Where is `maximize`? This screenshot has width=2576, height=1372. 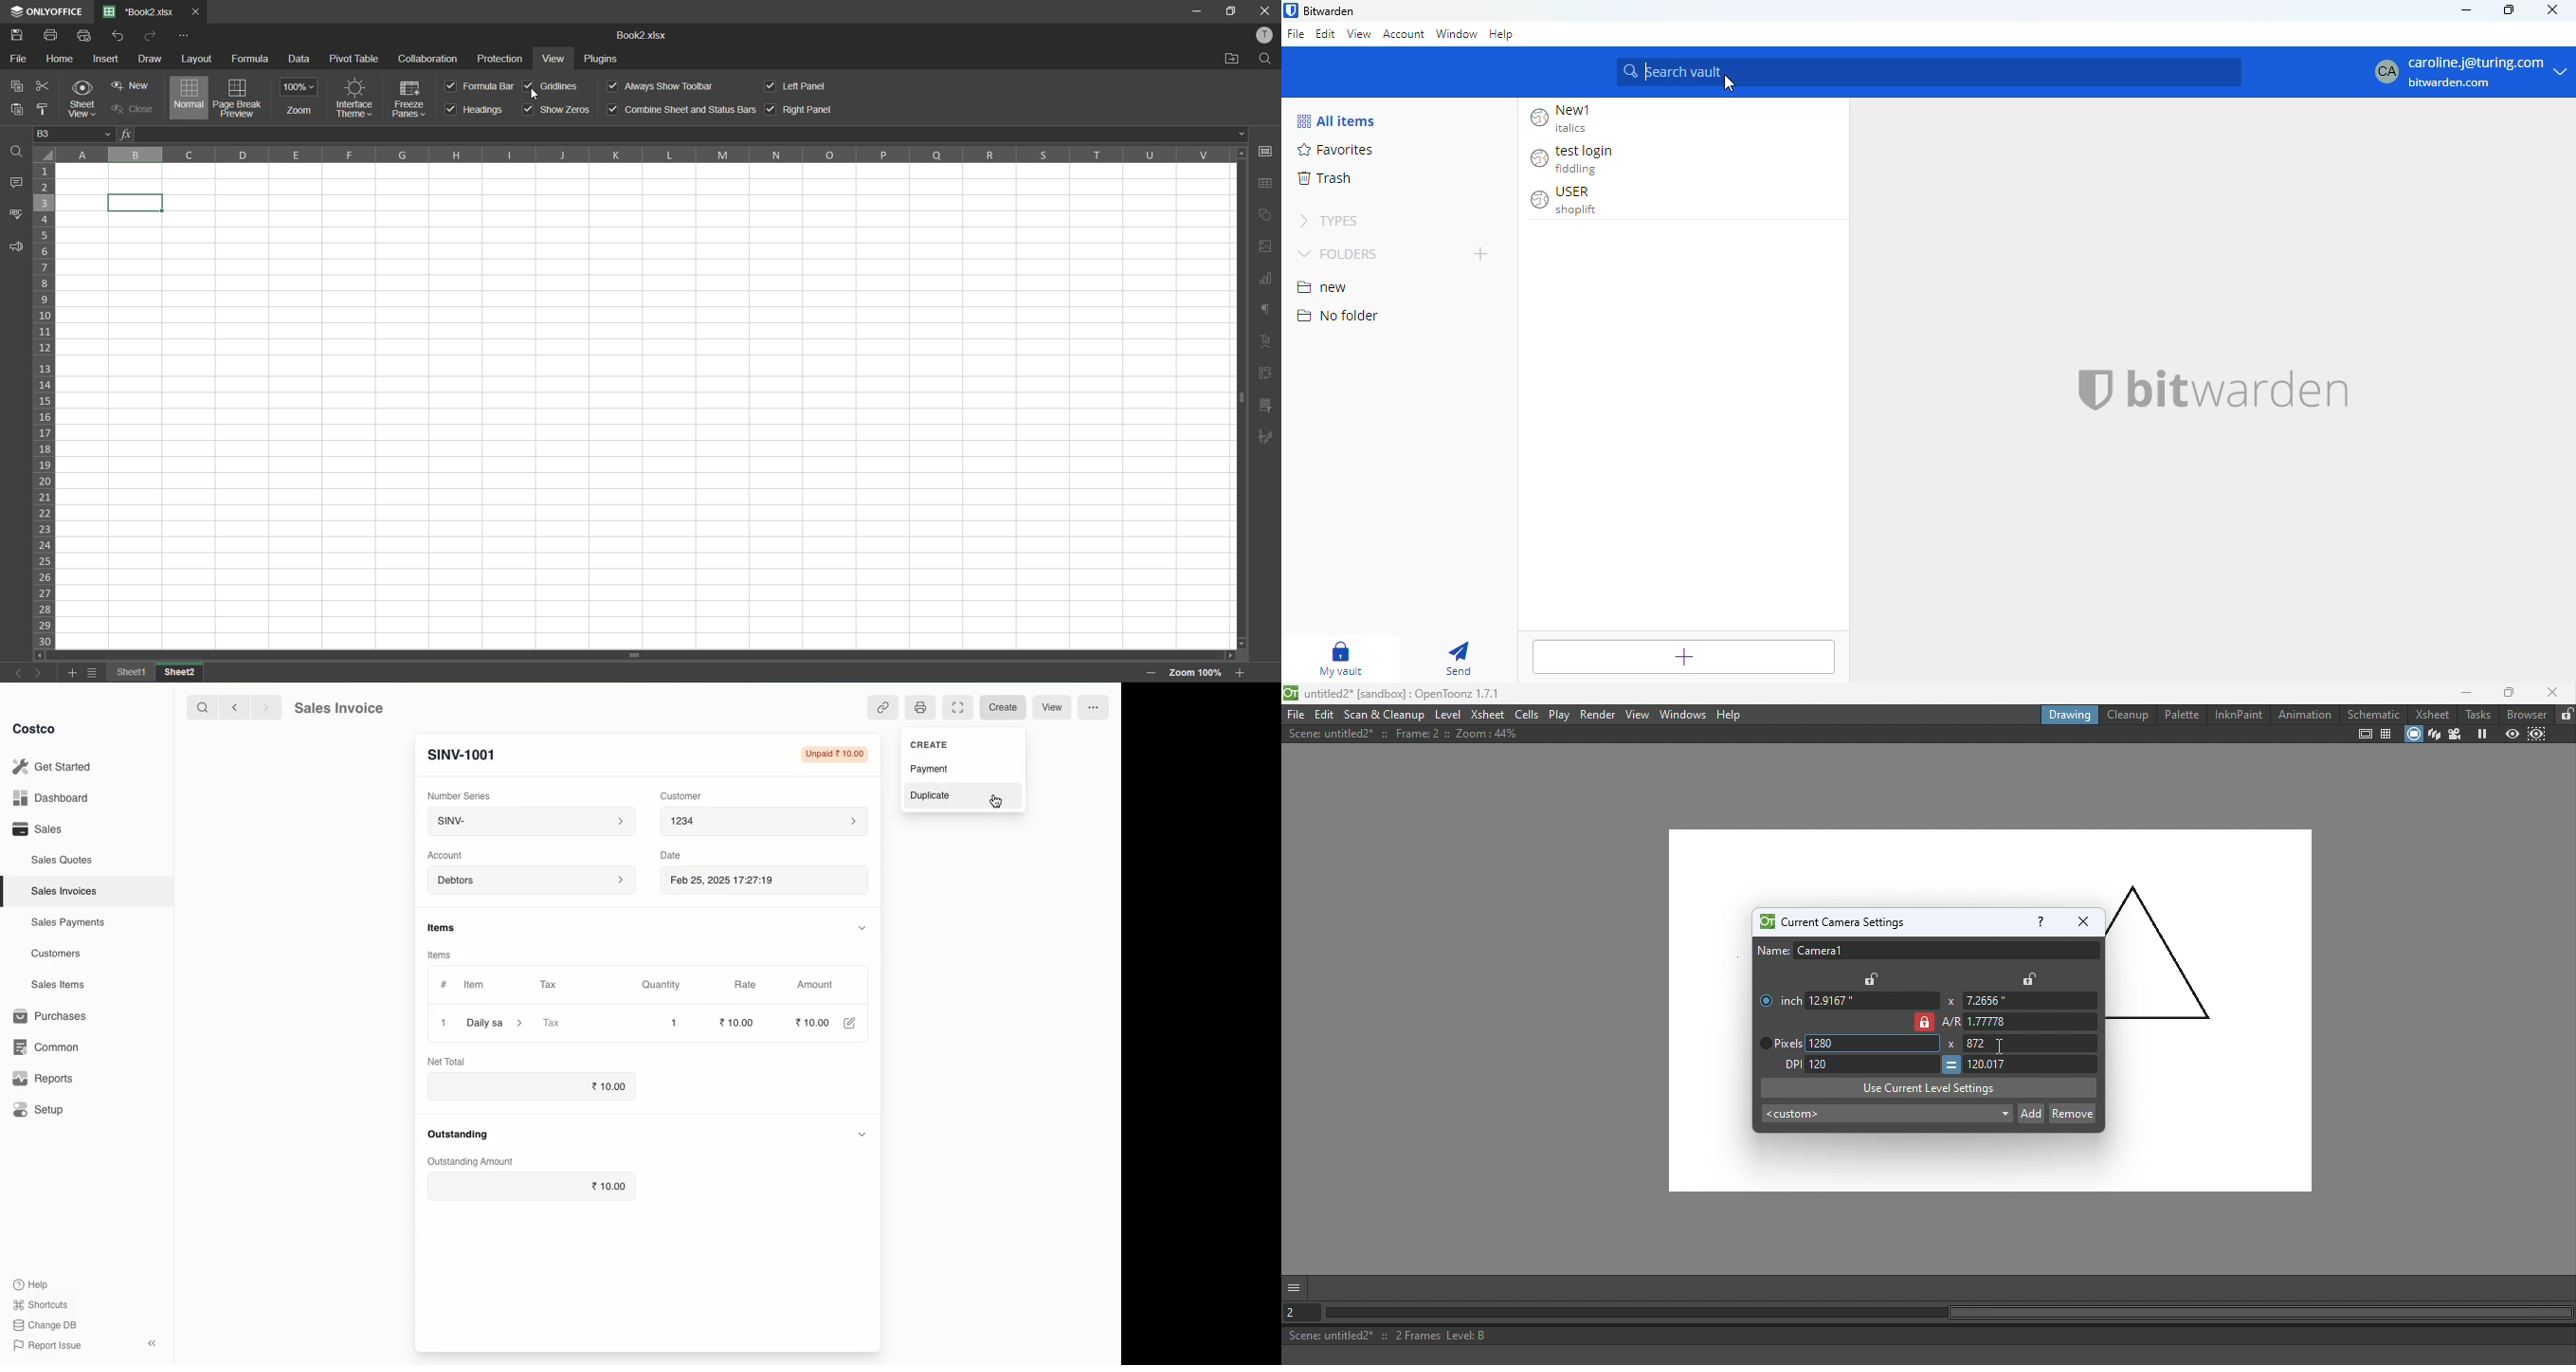
maximize is located at coordinates (2510, 9).